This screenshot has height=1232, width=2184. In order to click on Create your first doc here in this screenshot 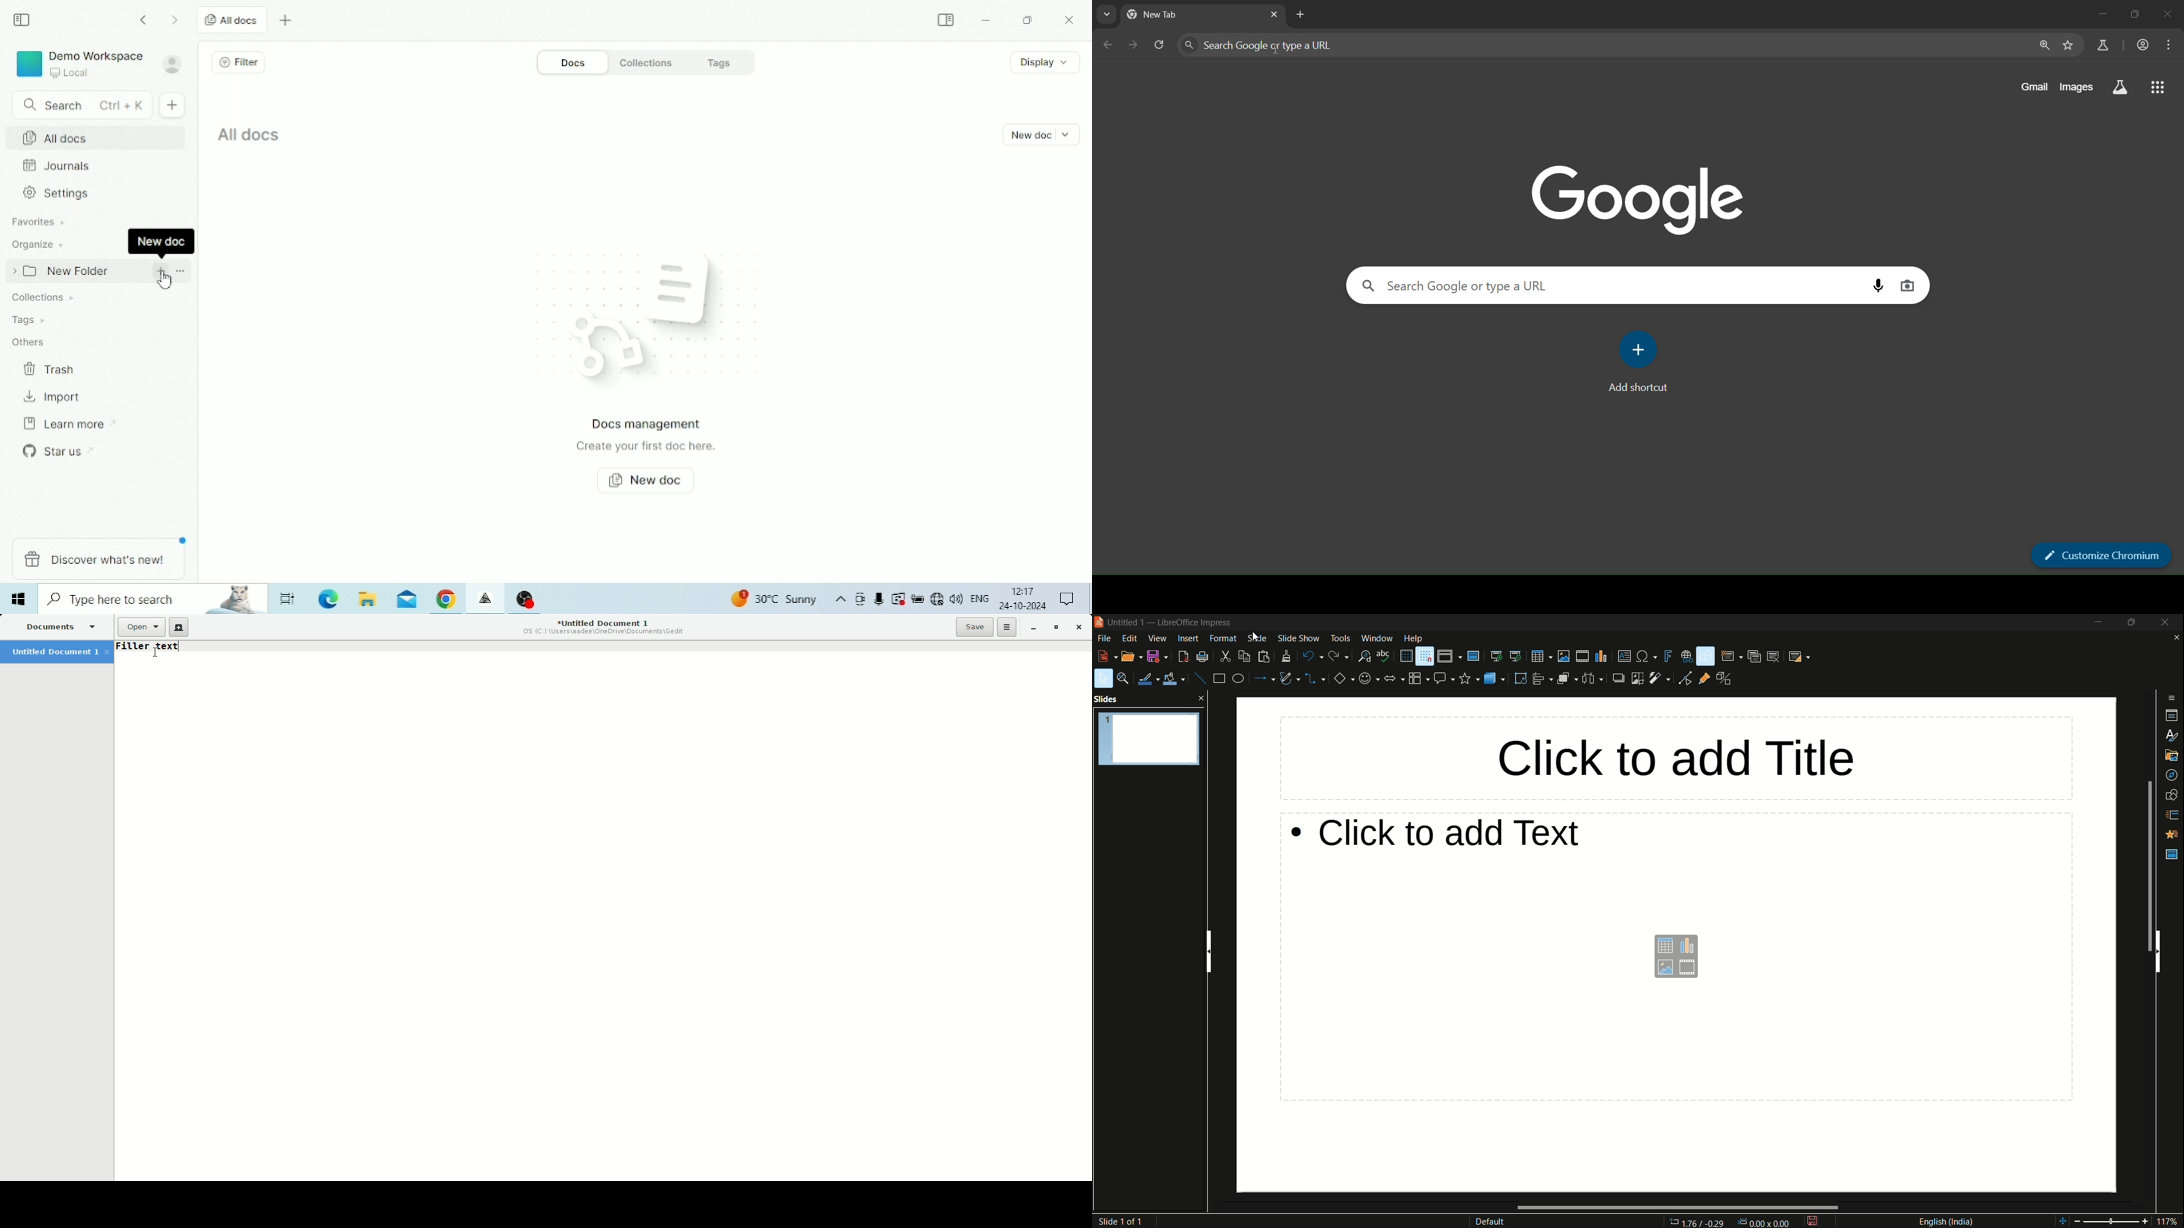, I will do `click(648, 448)`.